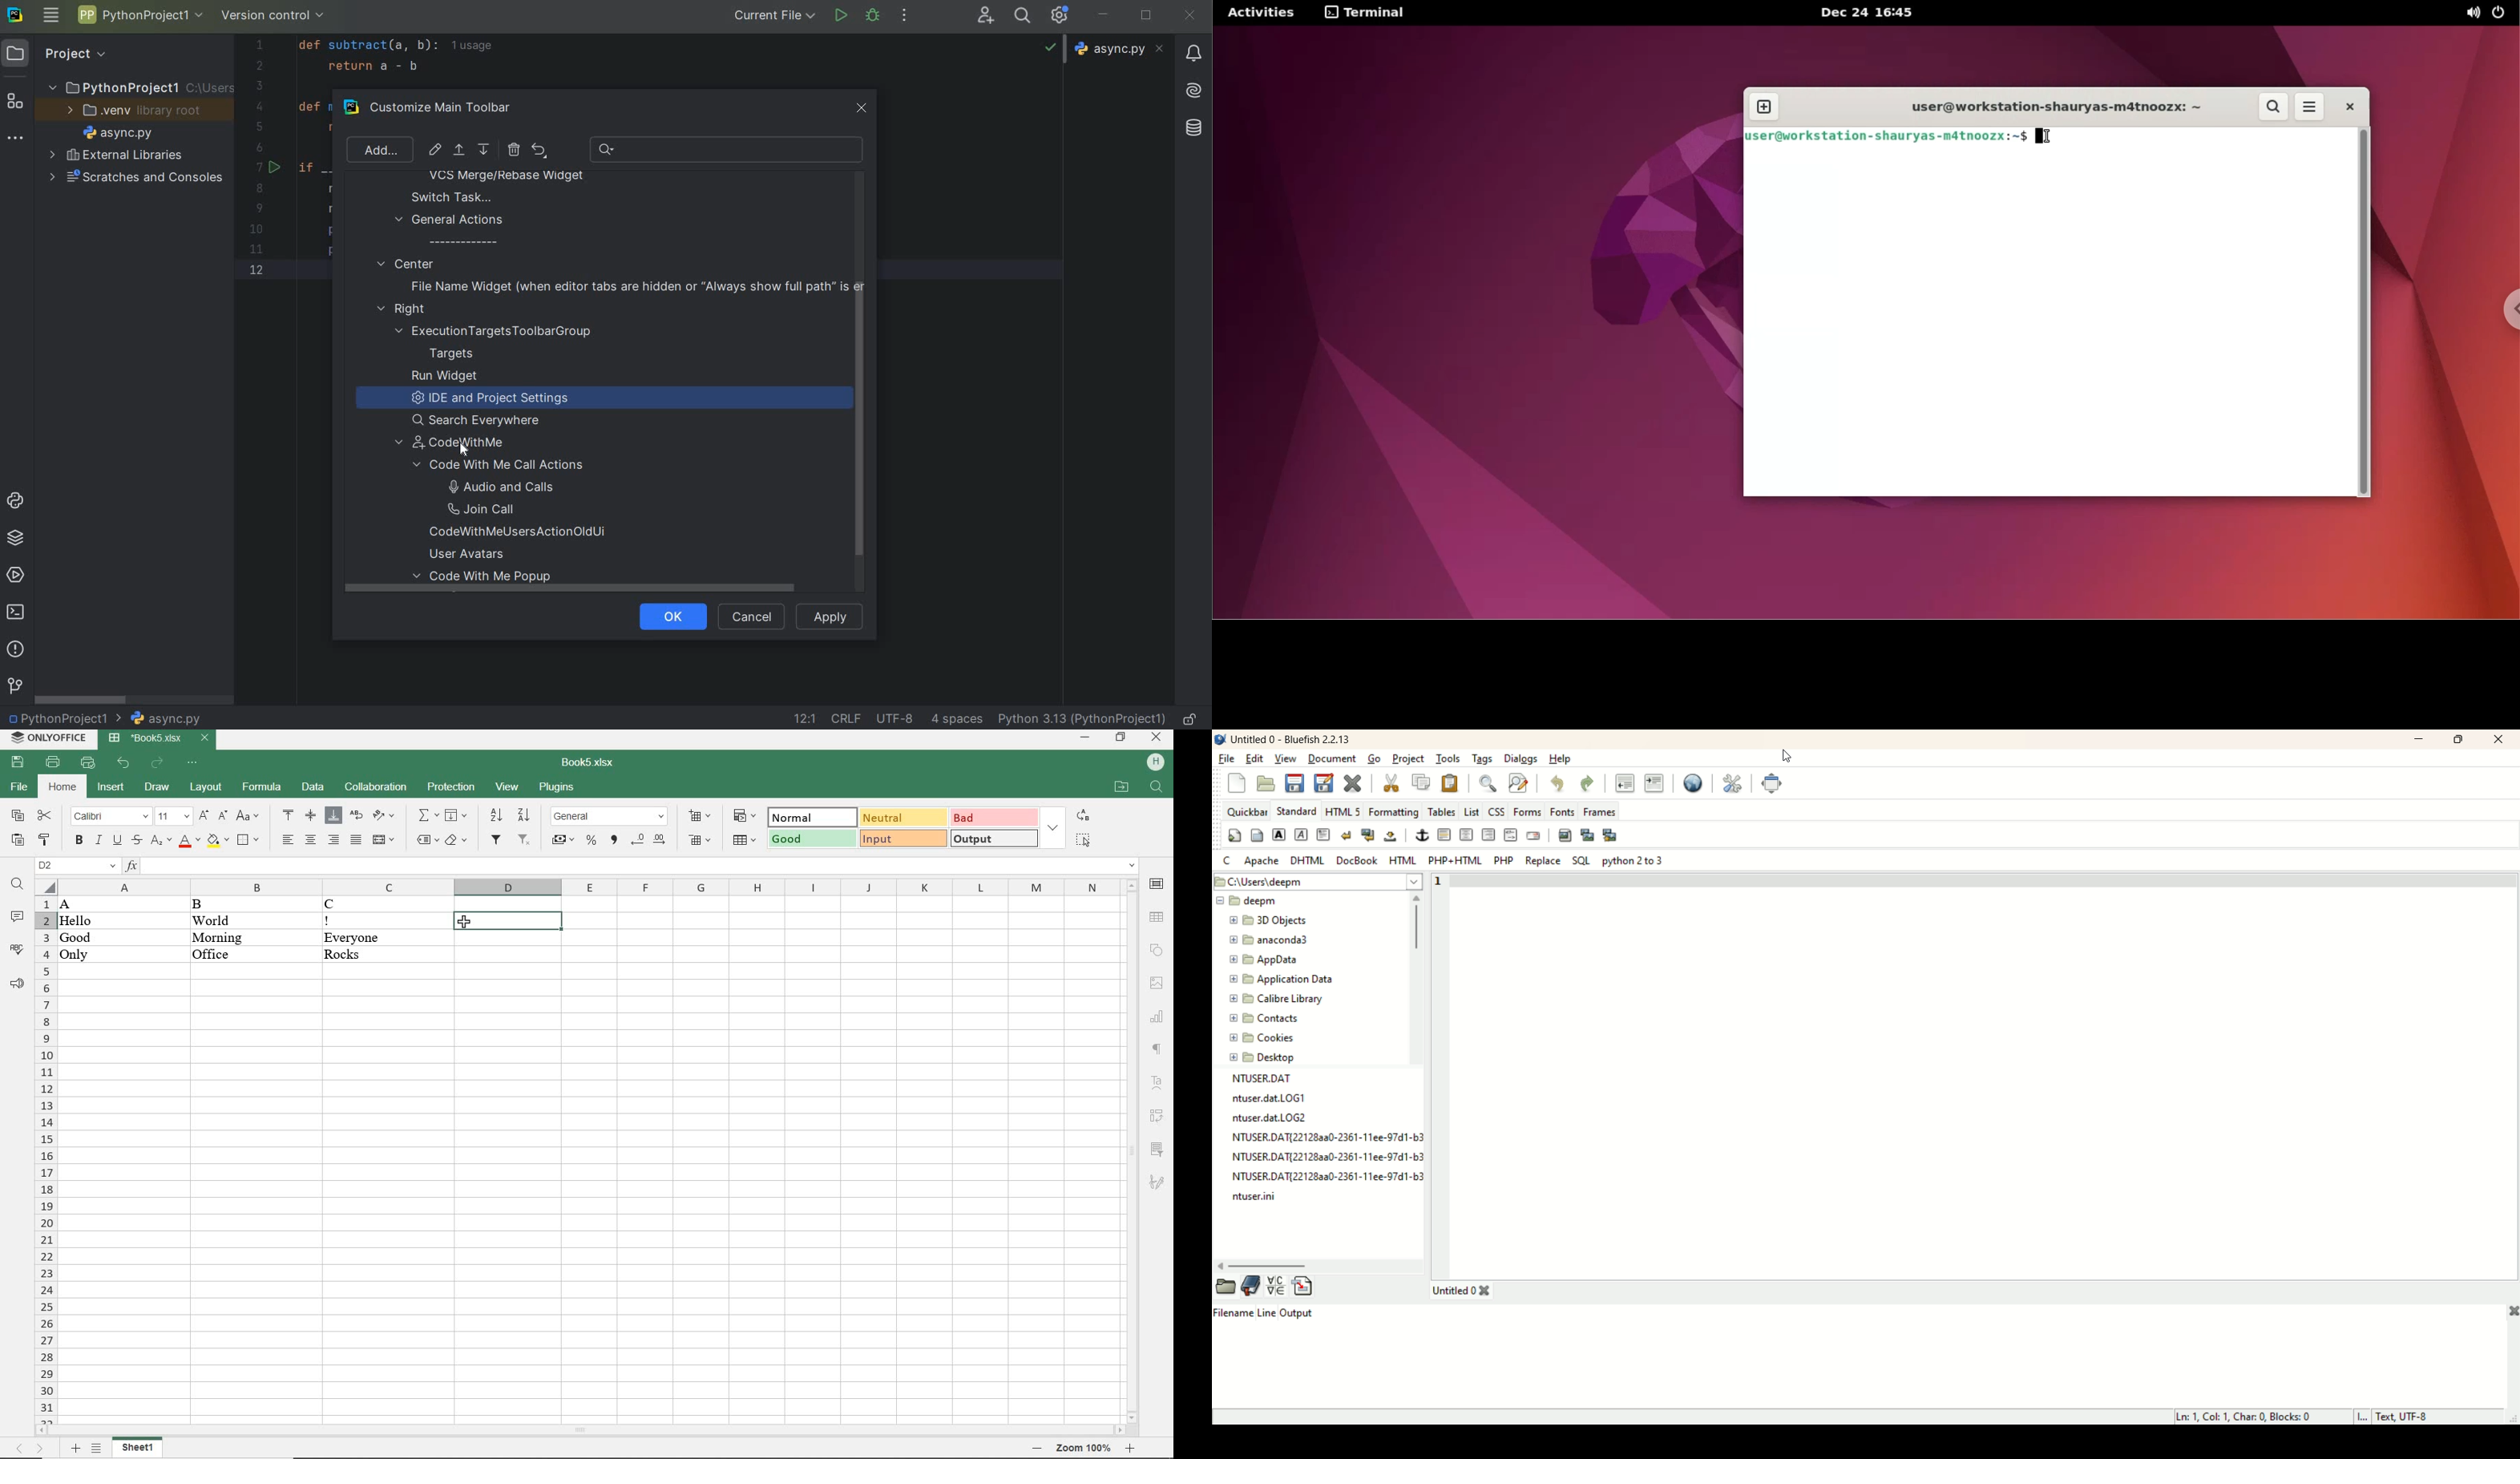 This screenshot has height=1484, width=2520. What do you see at coordinates (1770, 782) in the screenshot?
I see `fullscreen` at bounding box center [1770, 782].